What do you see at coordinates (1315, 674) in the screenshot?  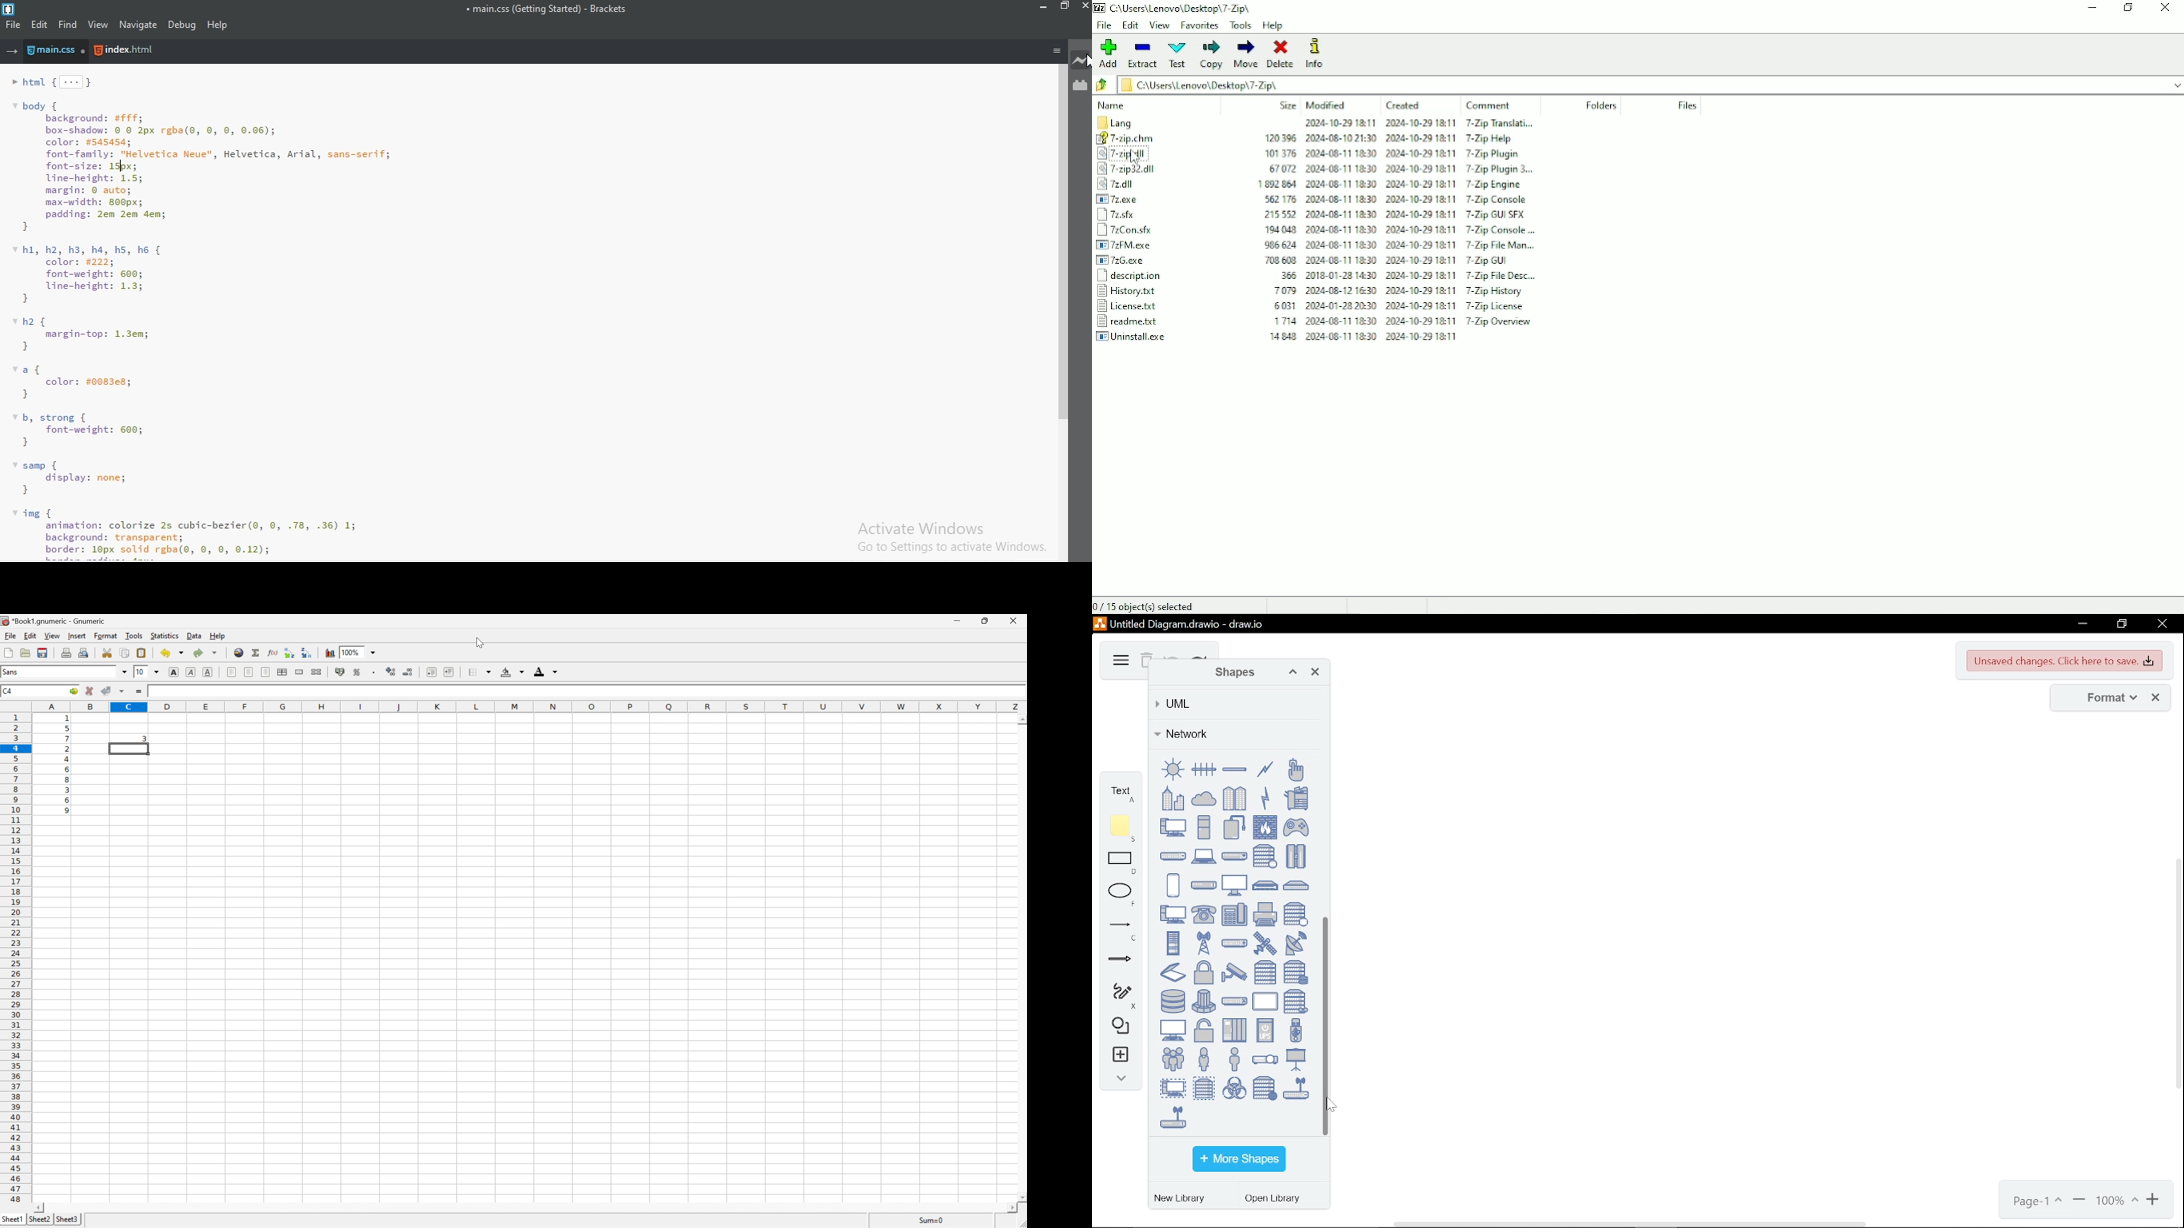 I see `close` at bounding box center [1315, 674].